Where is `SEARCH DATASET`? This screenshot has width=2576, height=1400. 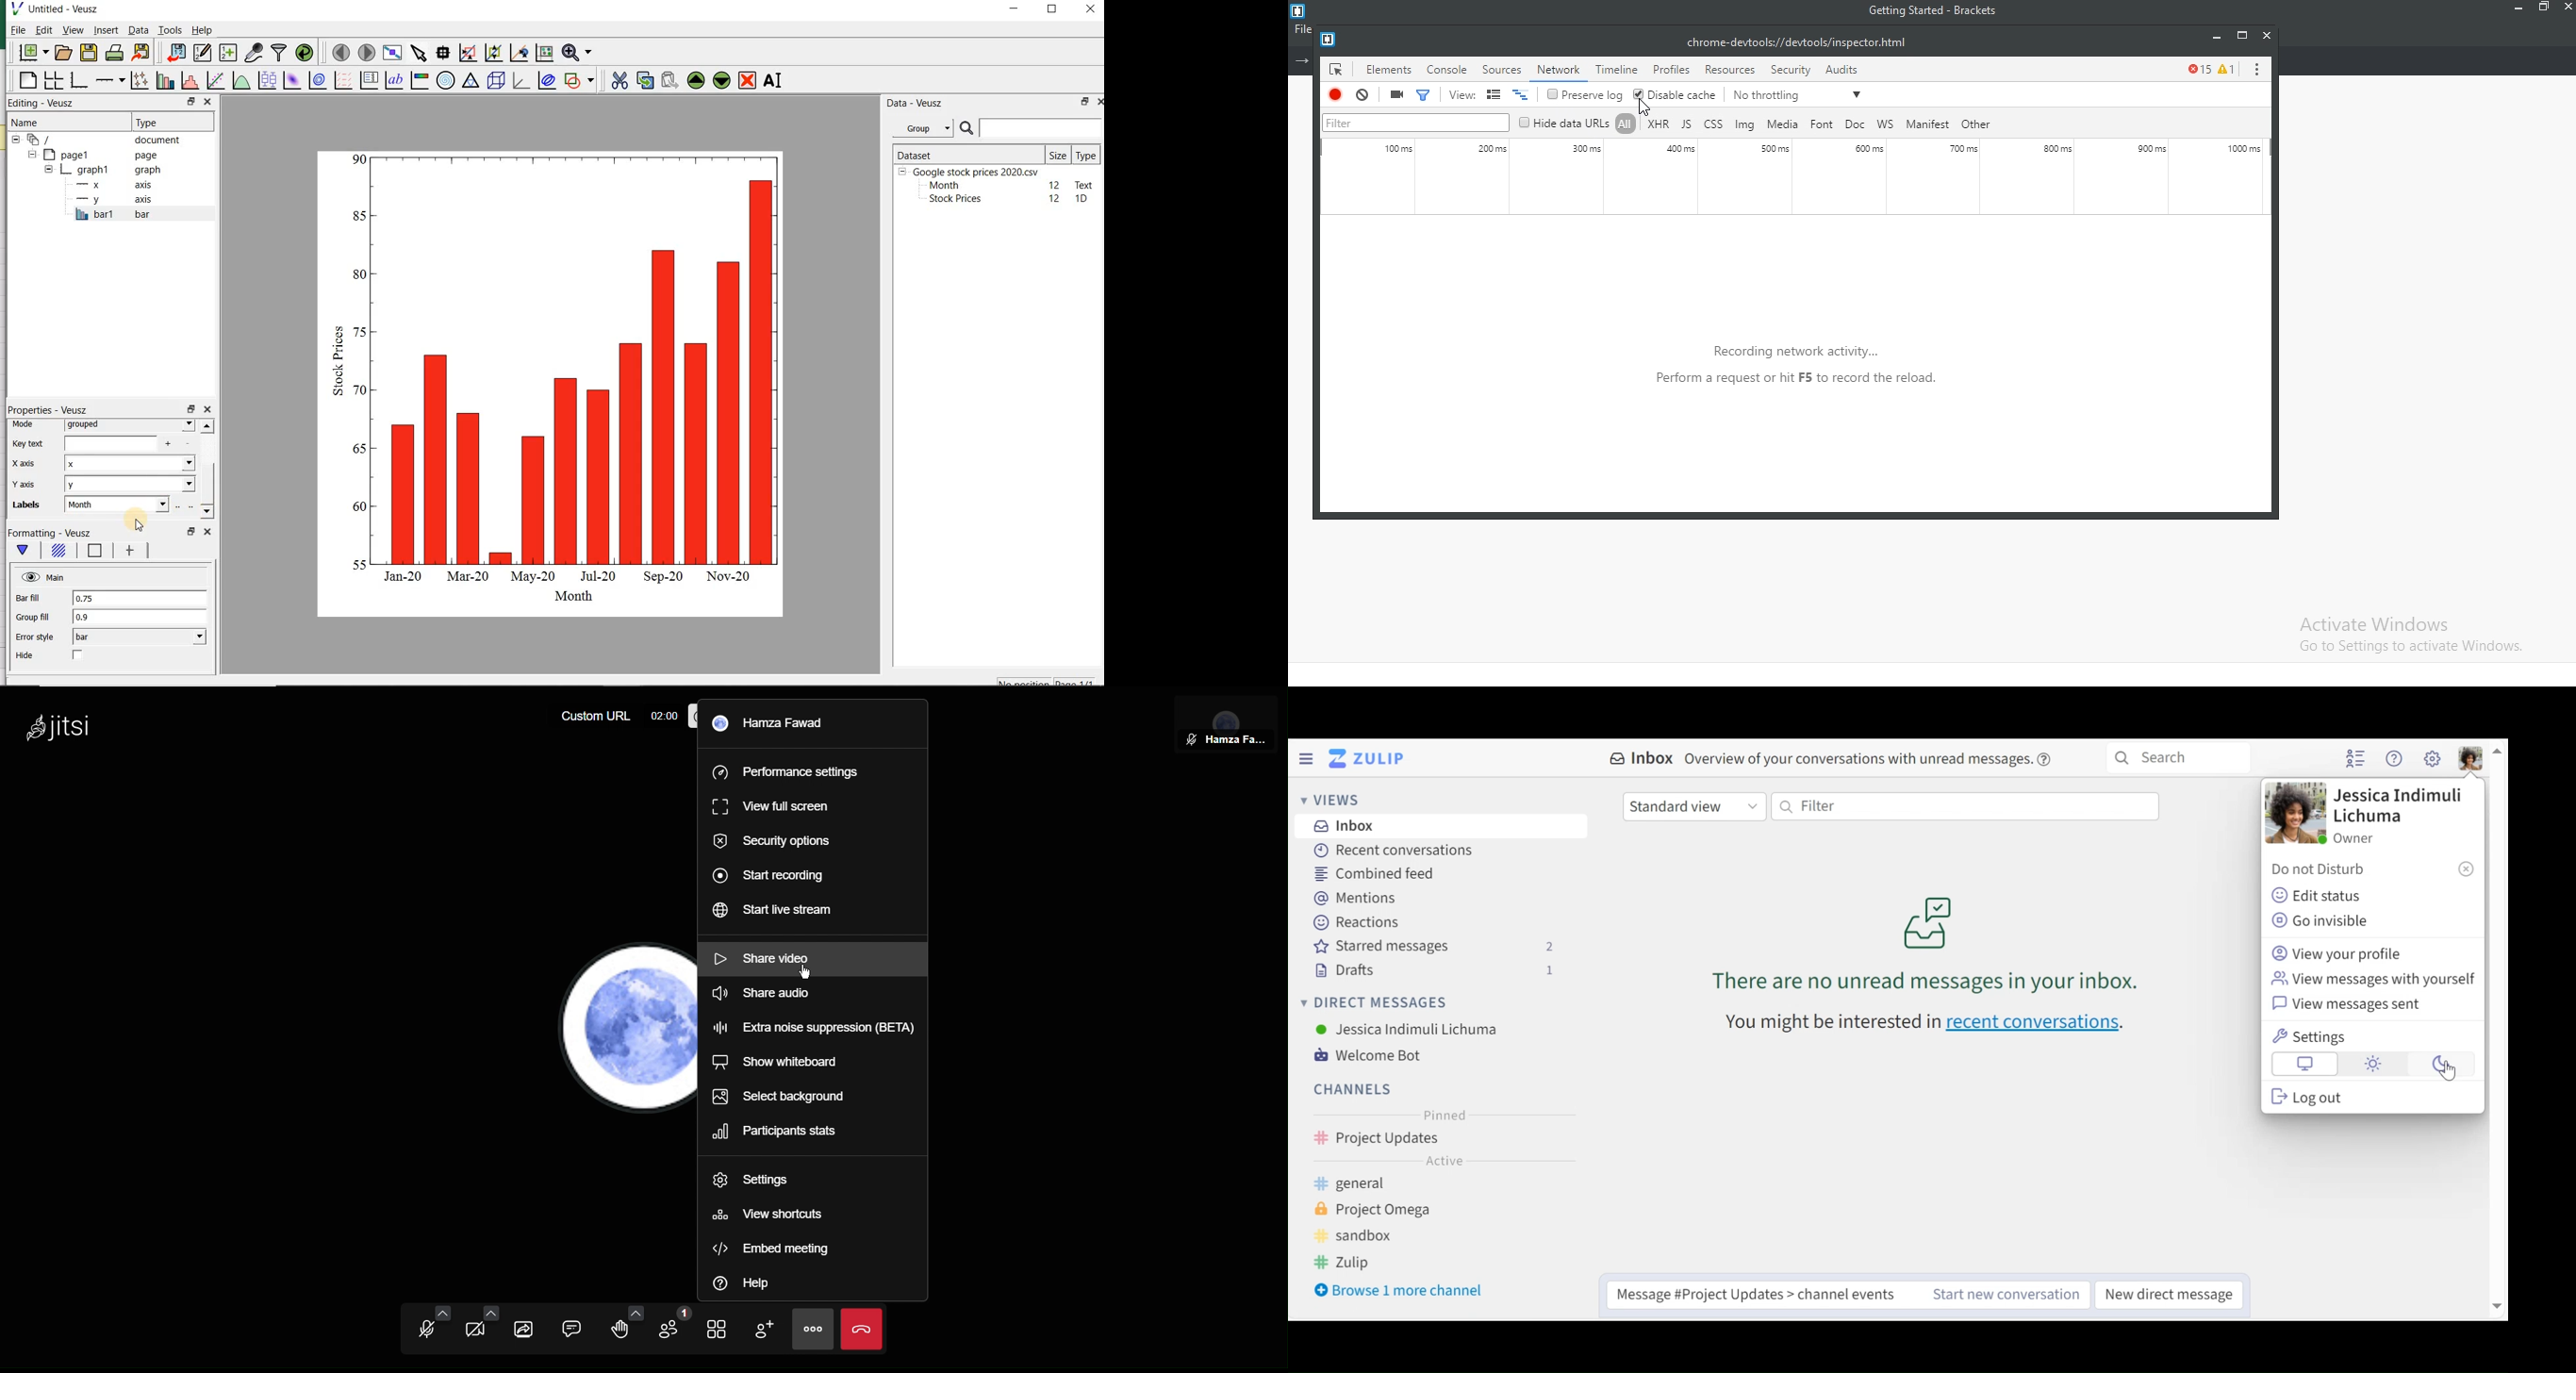
SEARCH DATASET is located at coordinates (1031, 128).